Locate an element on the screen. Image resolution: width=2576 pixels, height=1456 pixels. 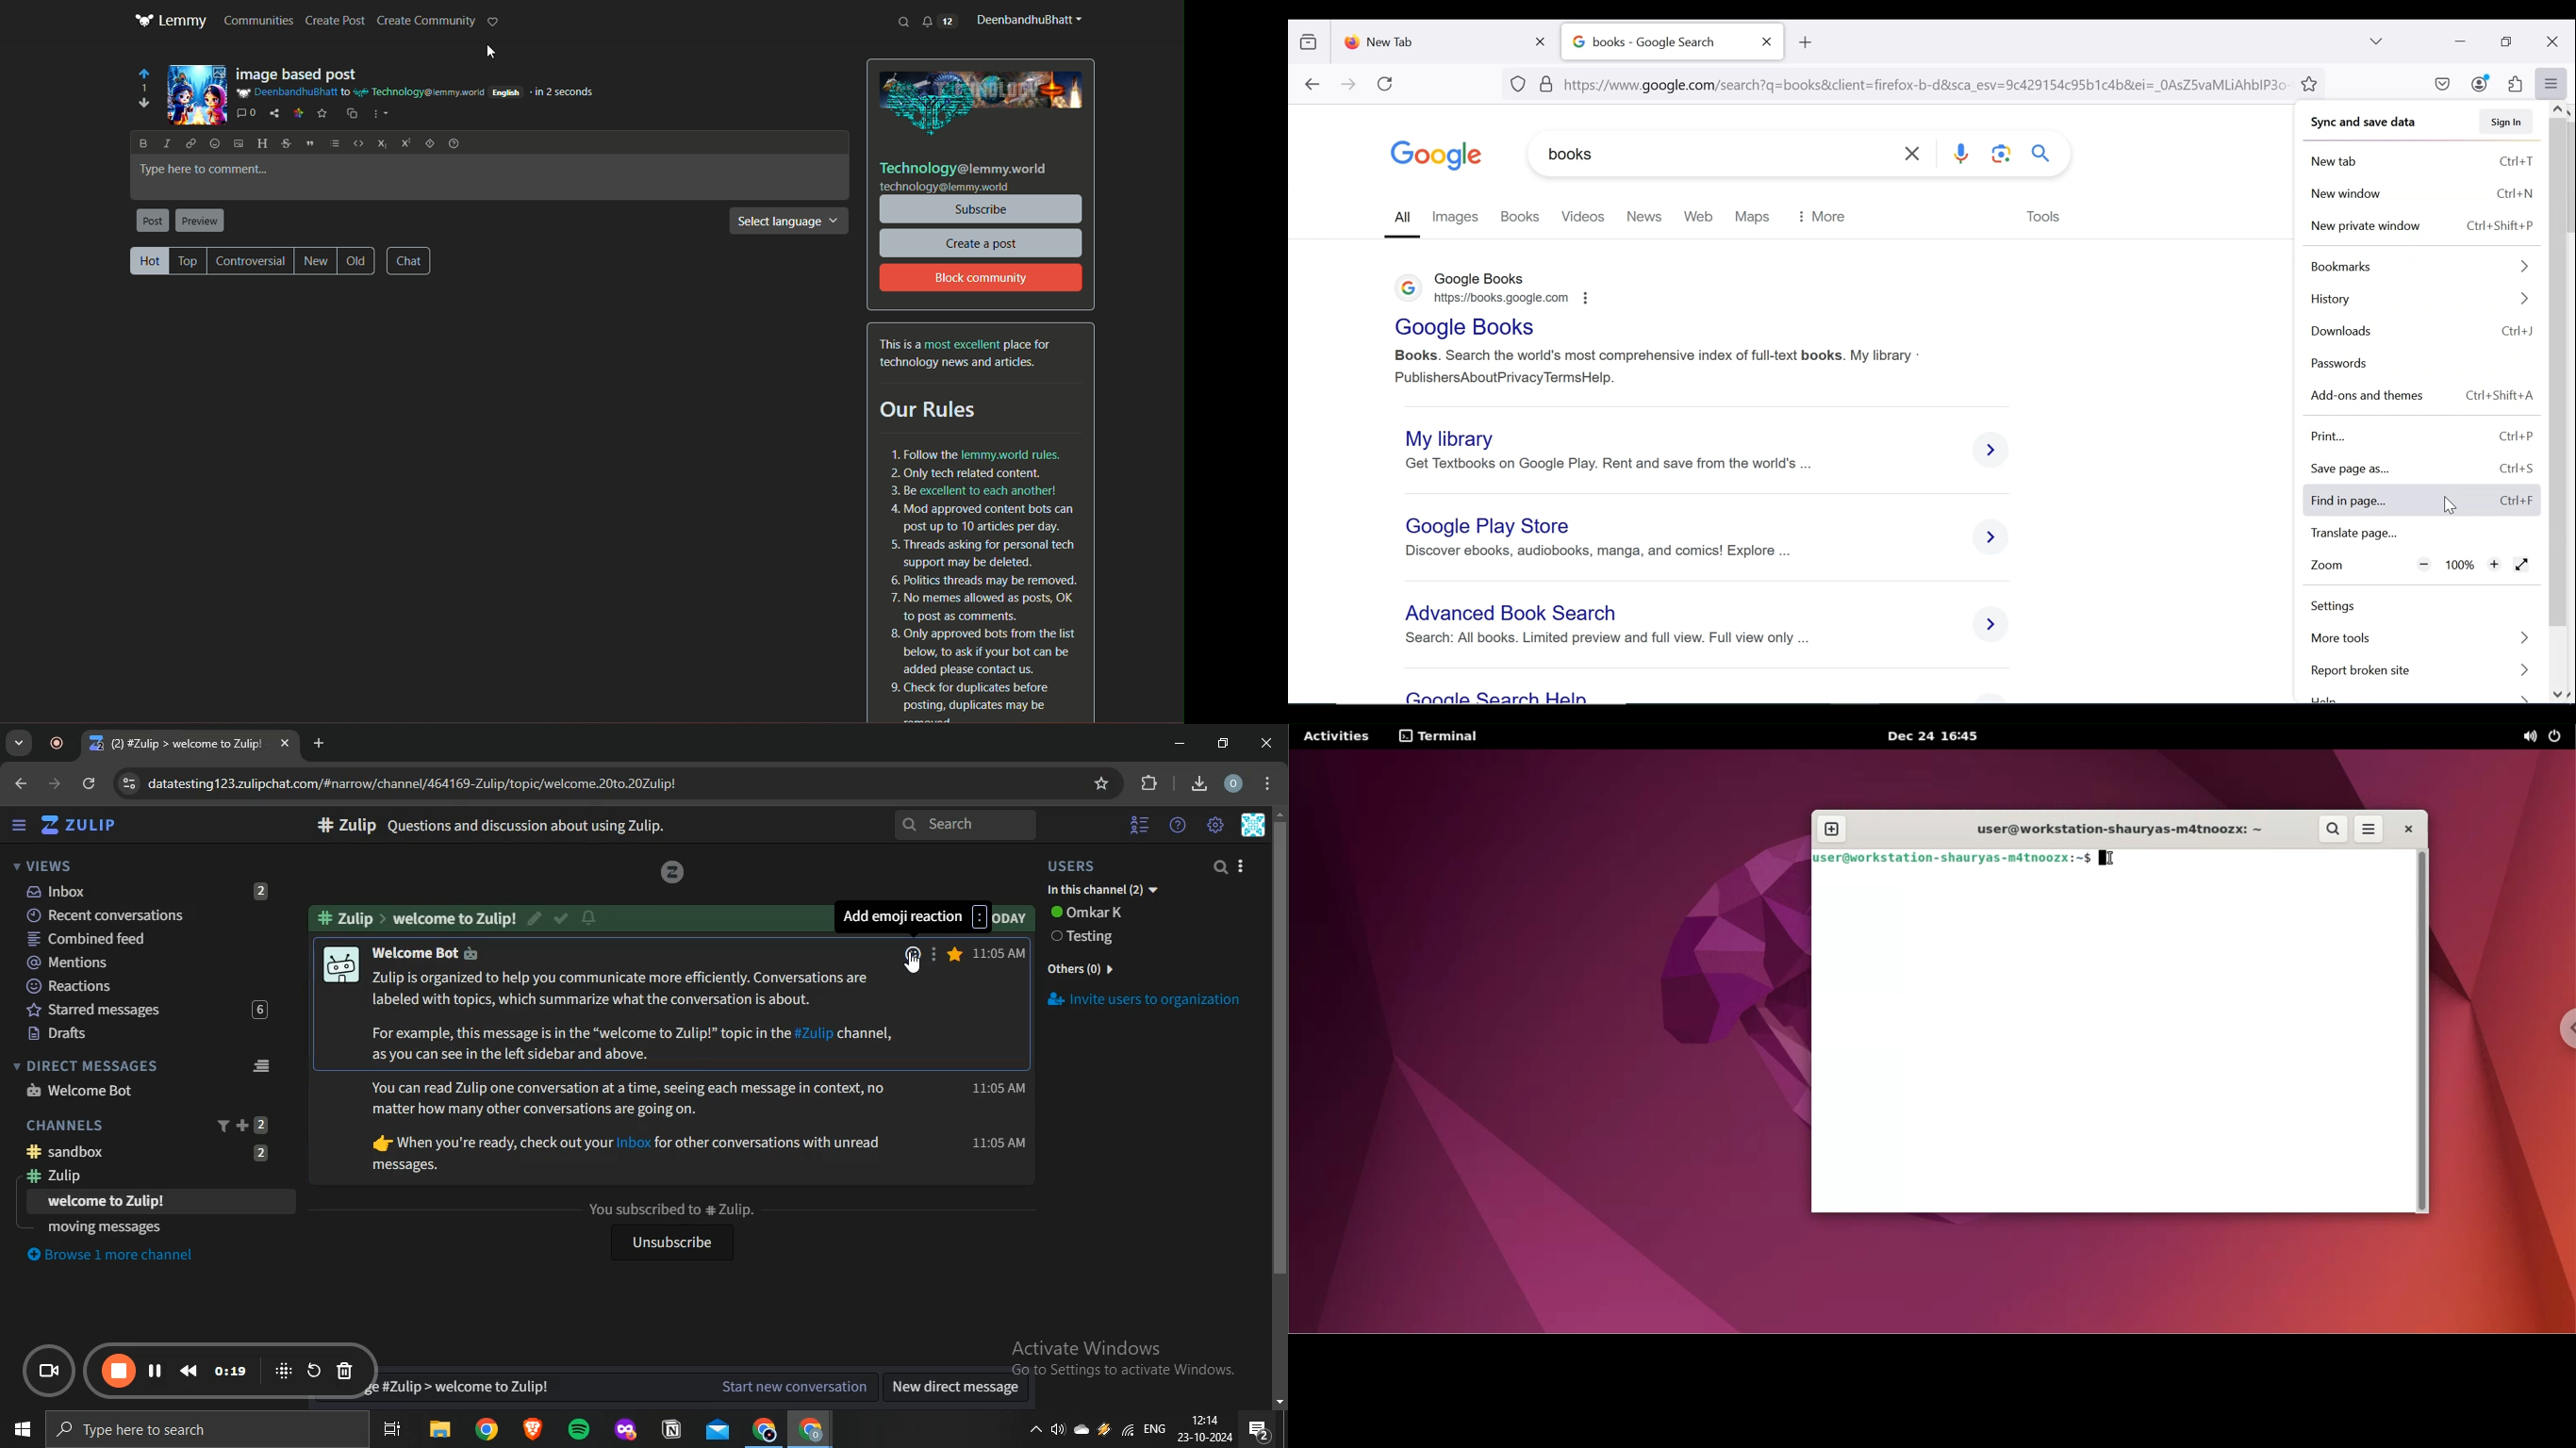
google books is located at coordinates (1486, 277).